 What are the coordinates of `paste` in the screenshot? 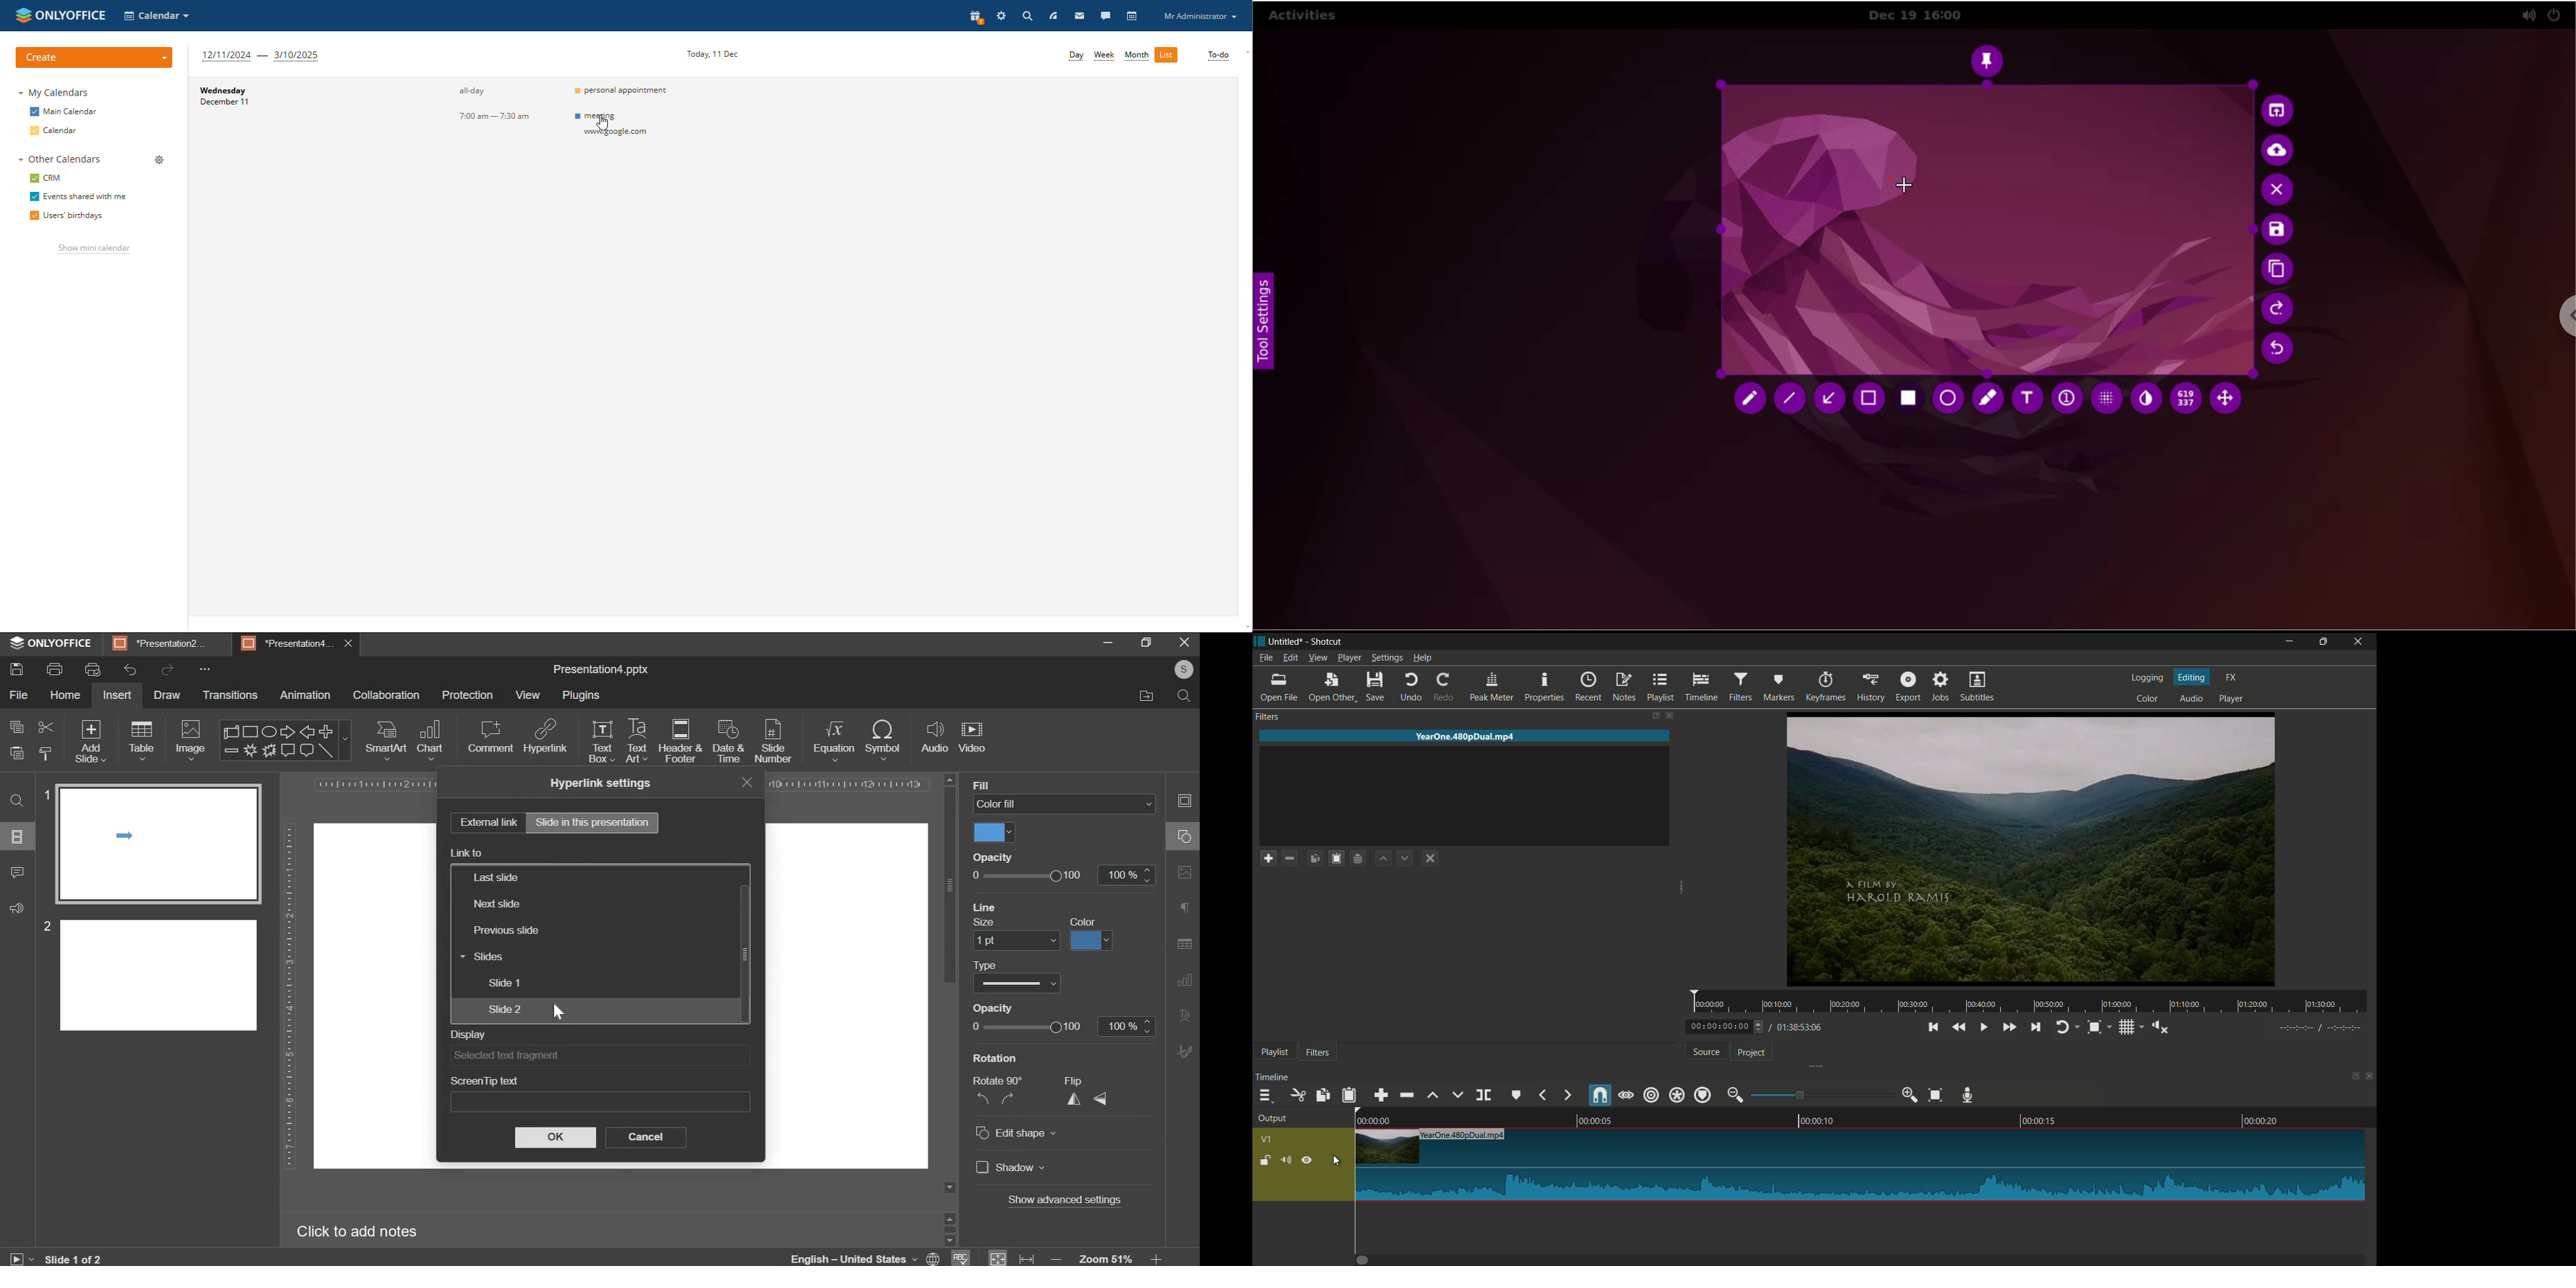 It's located at (1348, 1094).